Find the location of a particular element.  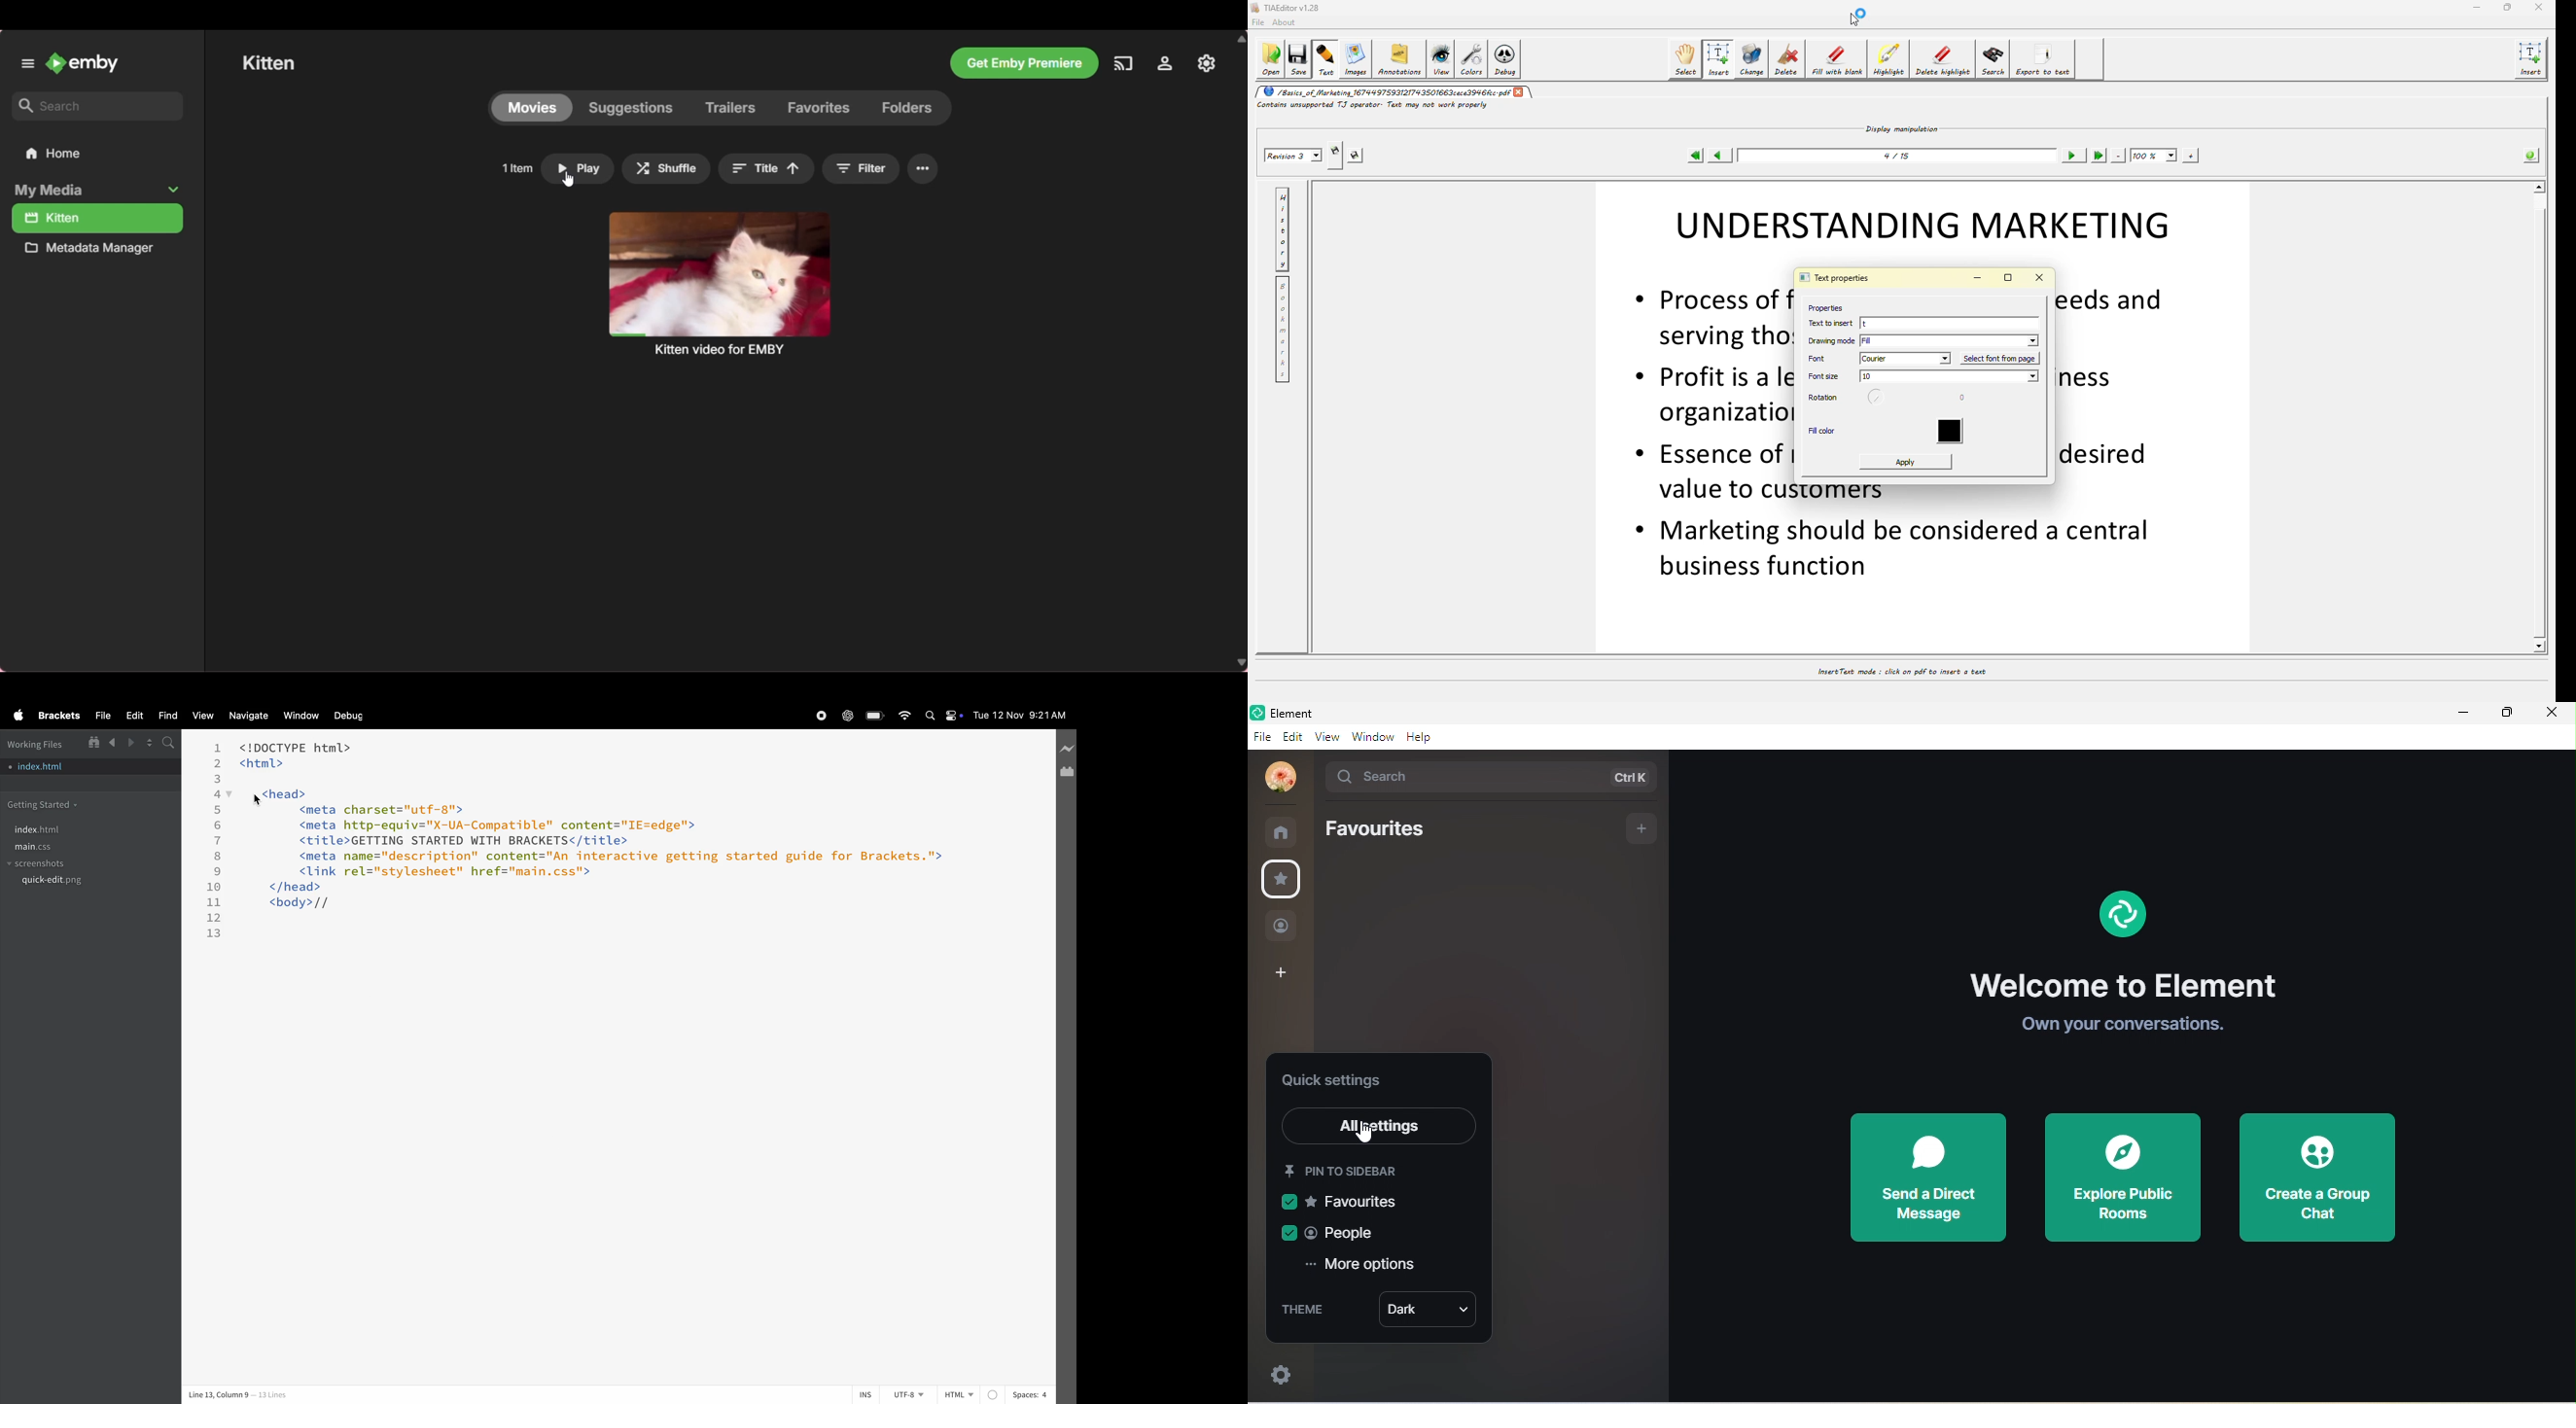

add is located at coordinates (1639, 828).